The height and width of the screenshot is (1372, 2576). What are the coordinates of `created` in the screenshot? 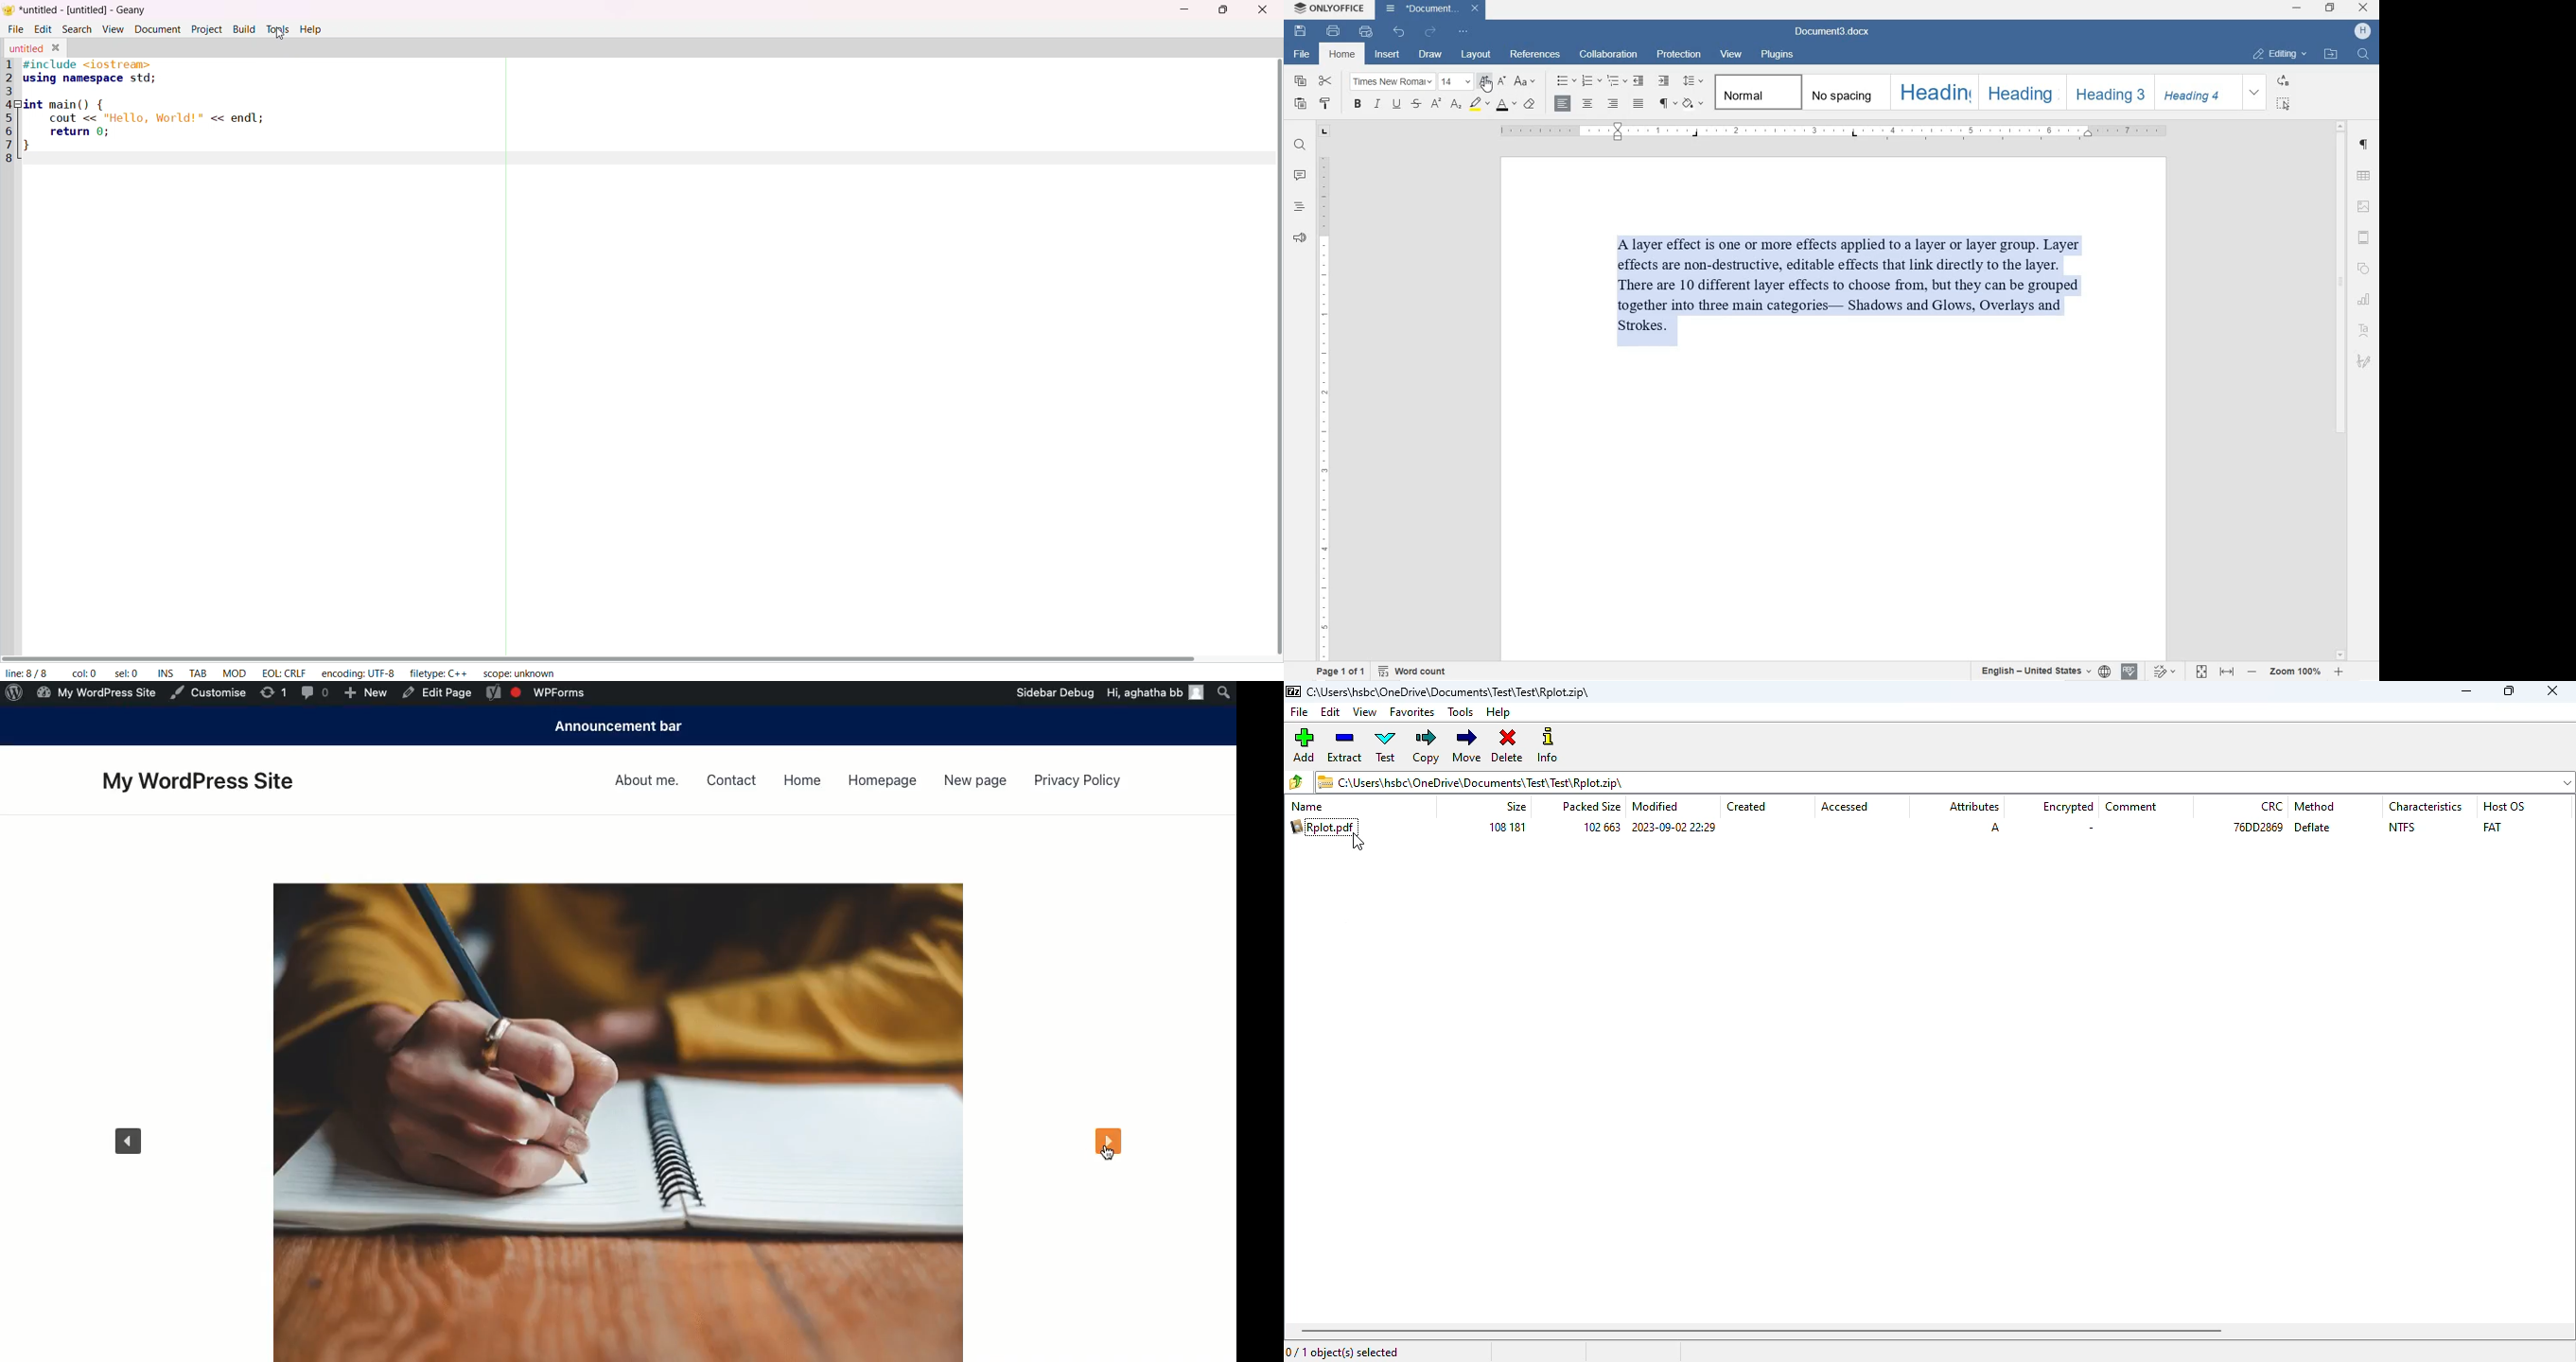 It's located at (1747, 807).